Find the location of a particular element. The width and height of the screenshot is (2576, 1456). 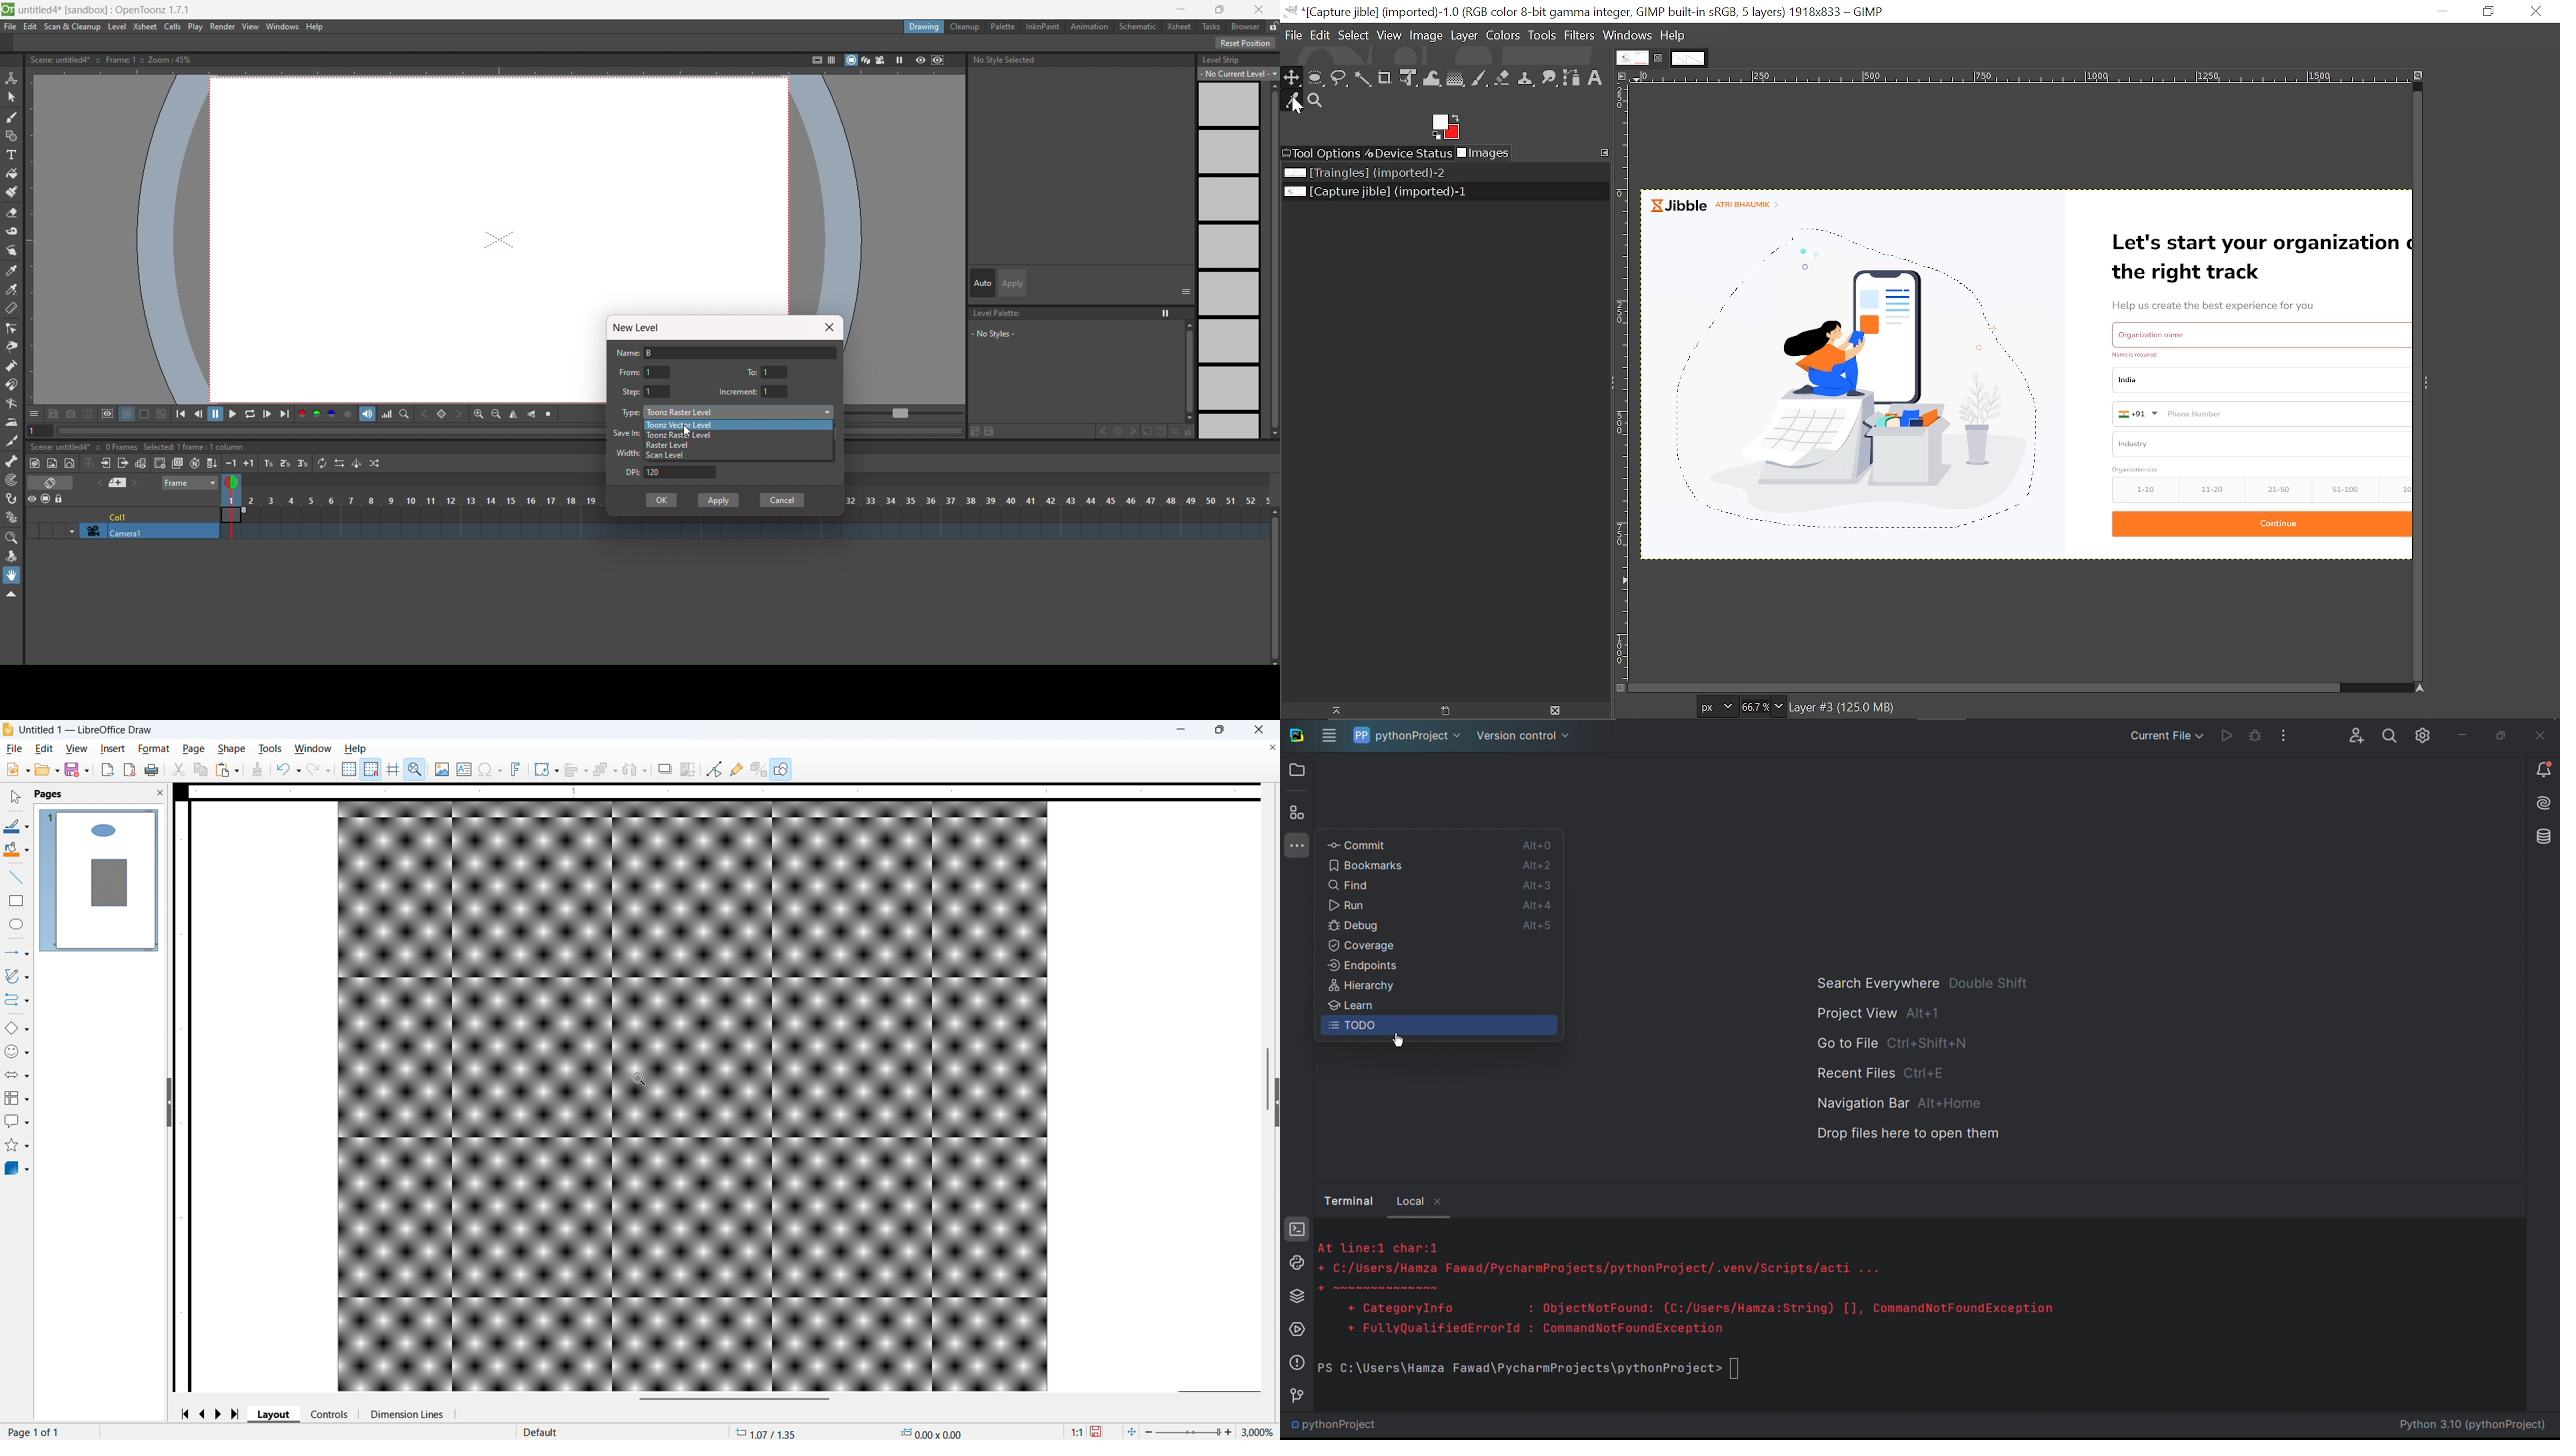

Vertical ruler  is located at coordinates (181, 1095).